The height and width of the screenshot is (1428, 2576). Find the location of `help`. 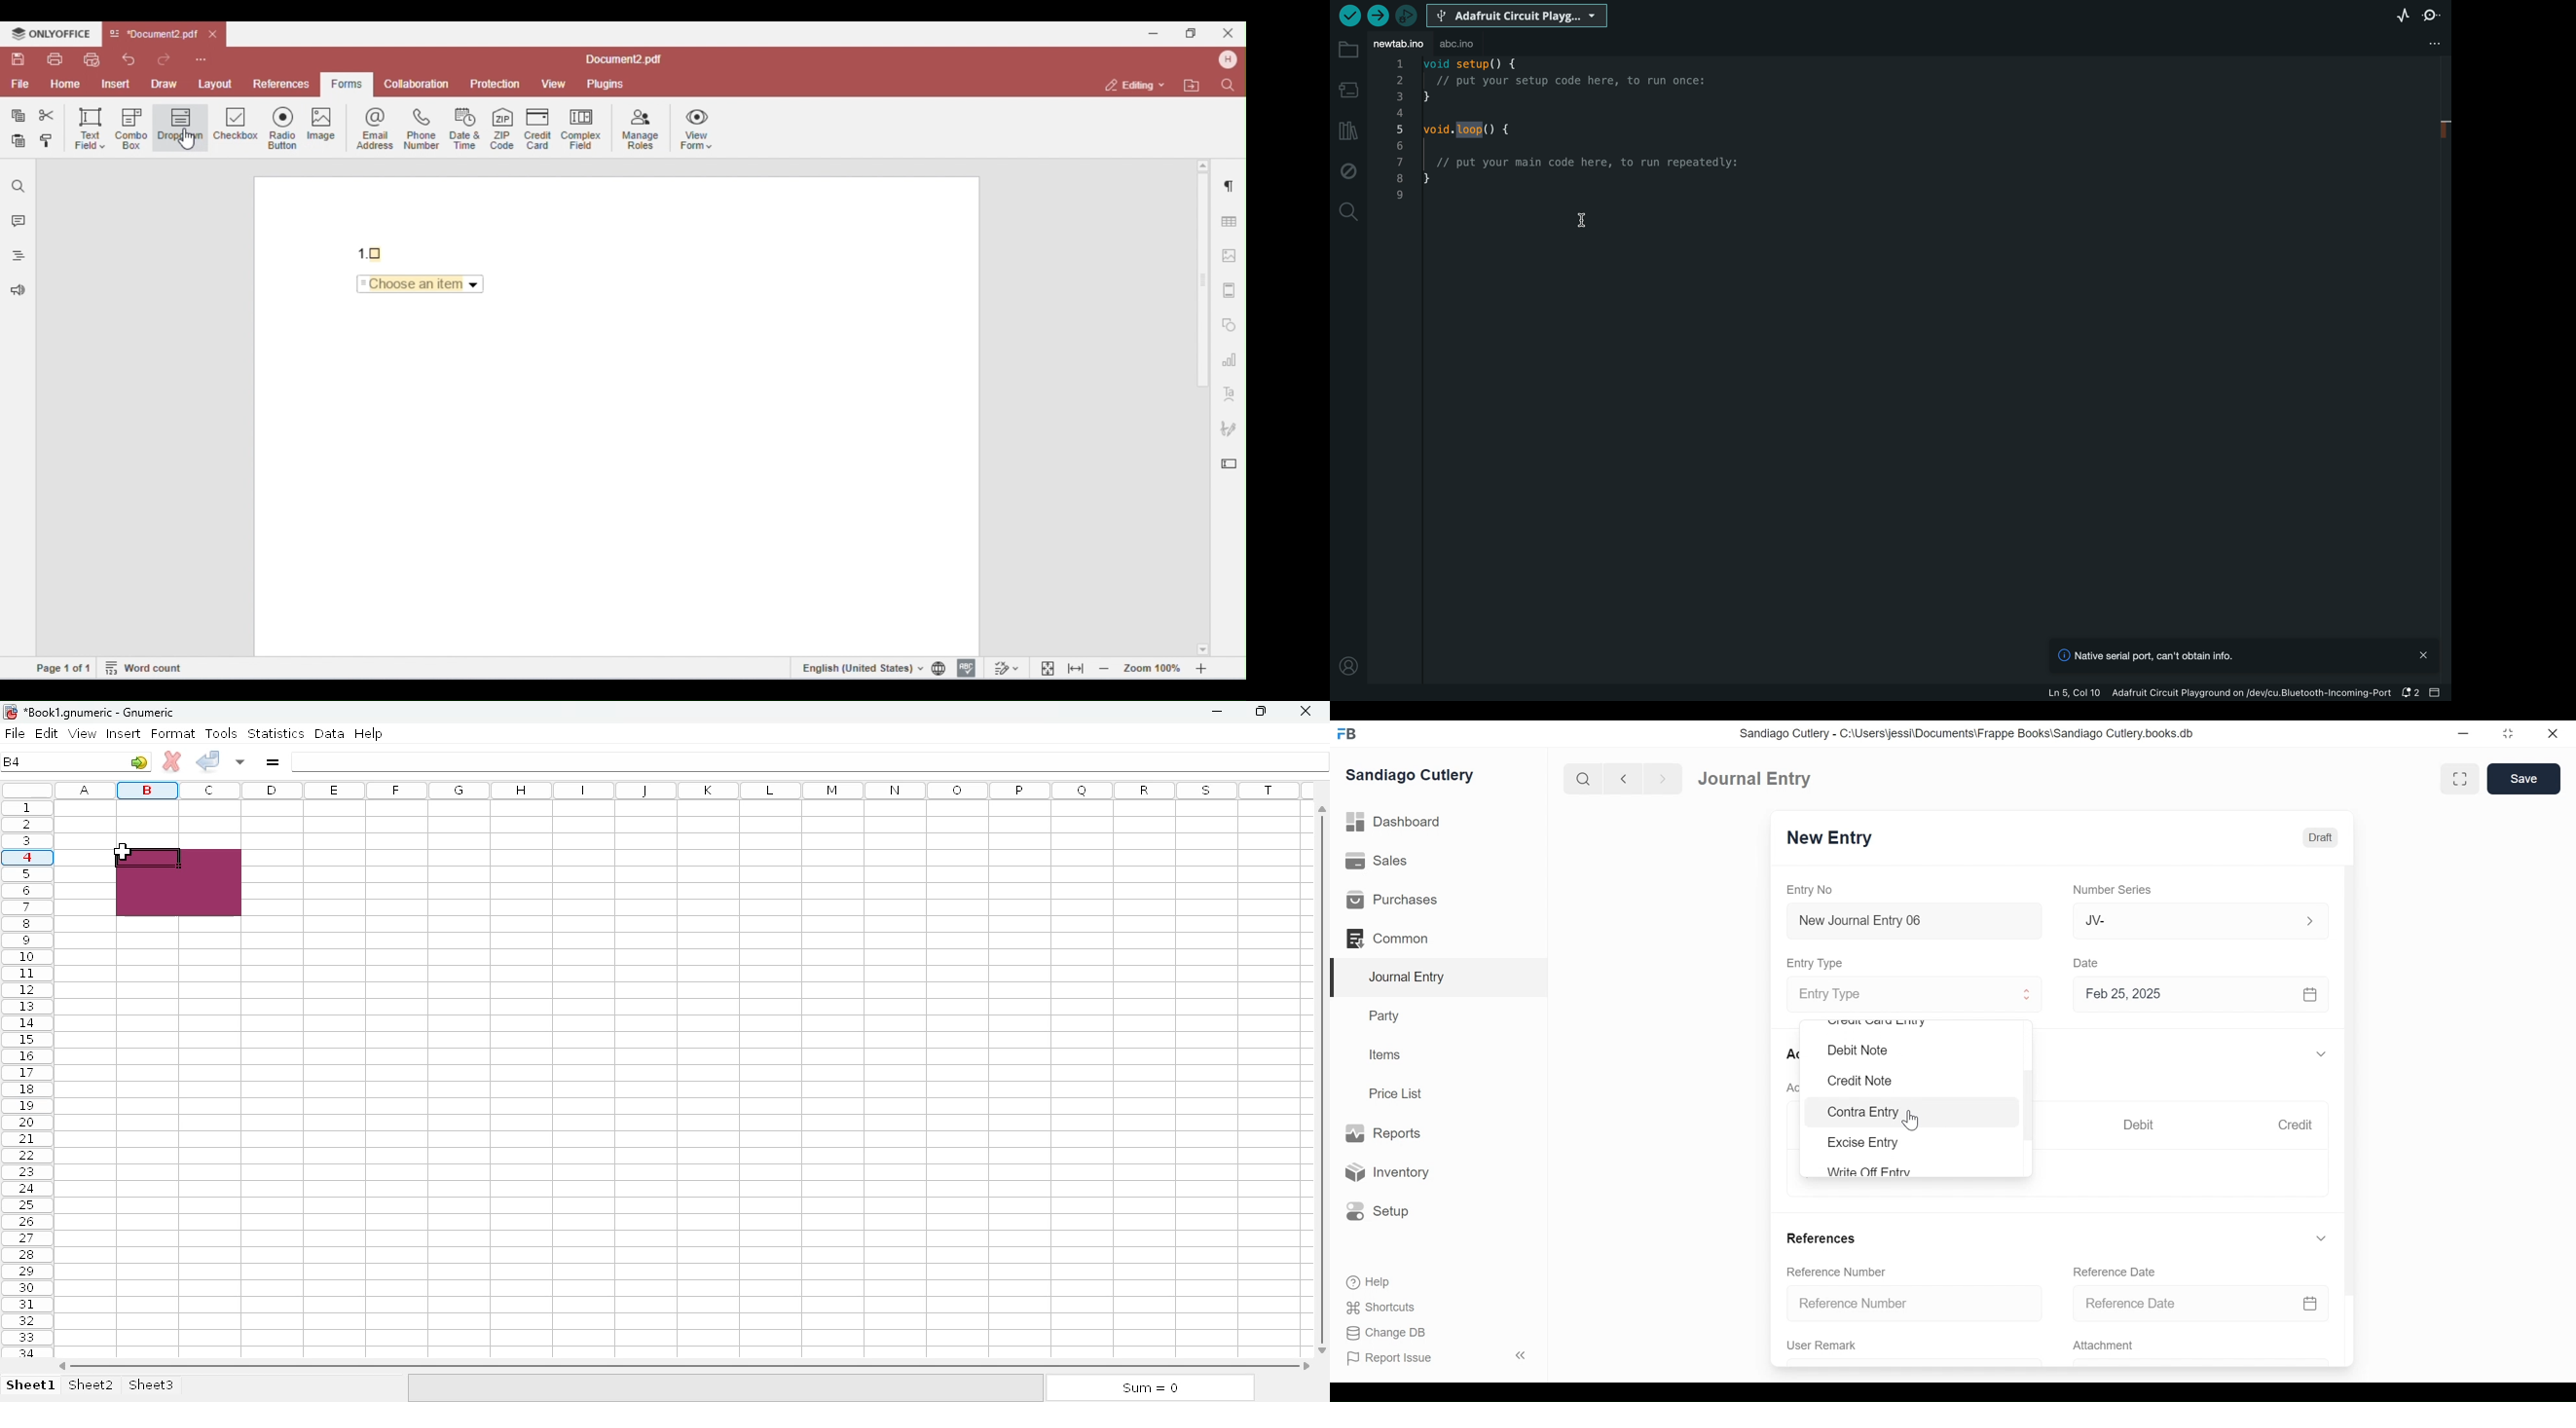

help is located at coordinates (368, 734).